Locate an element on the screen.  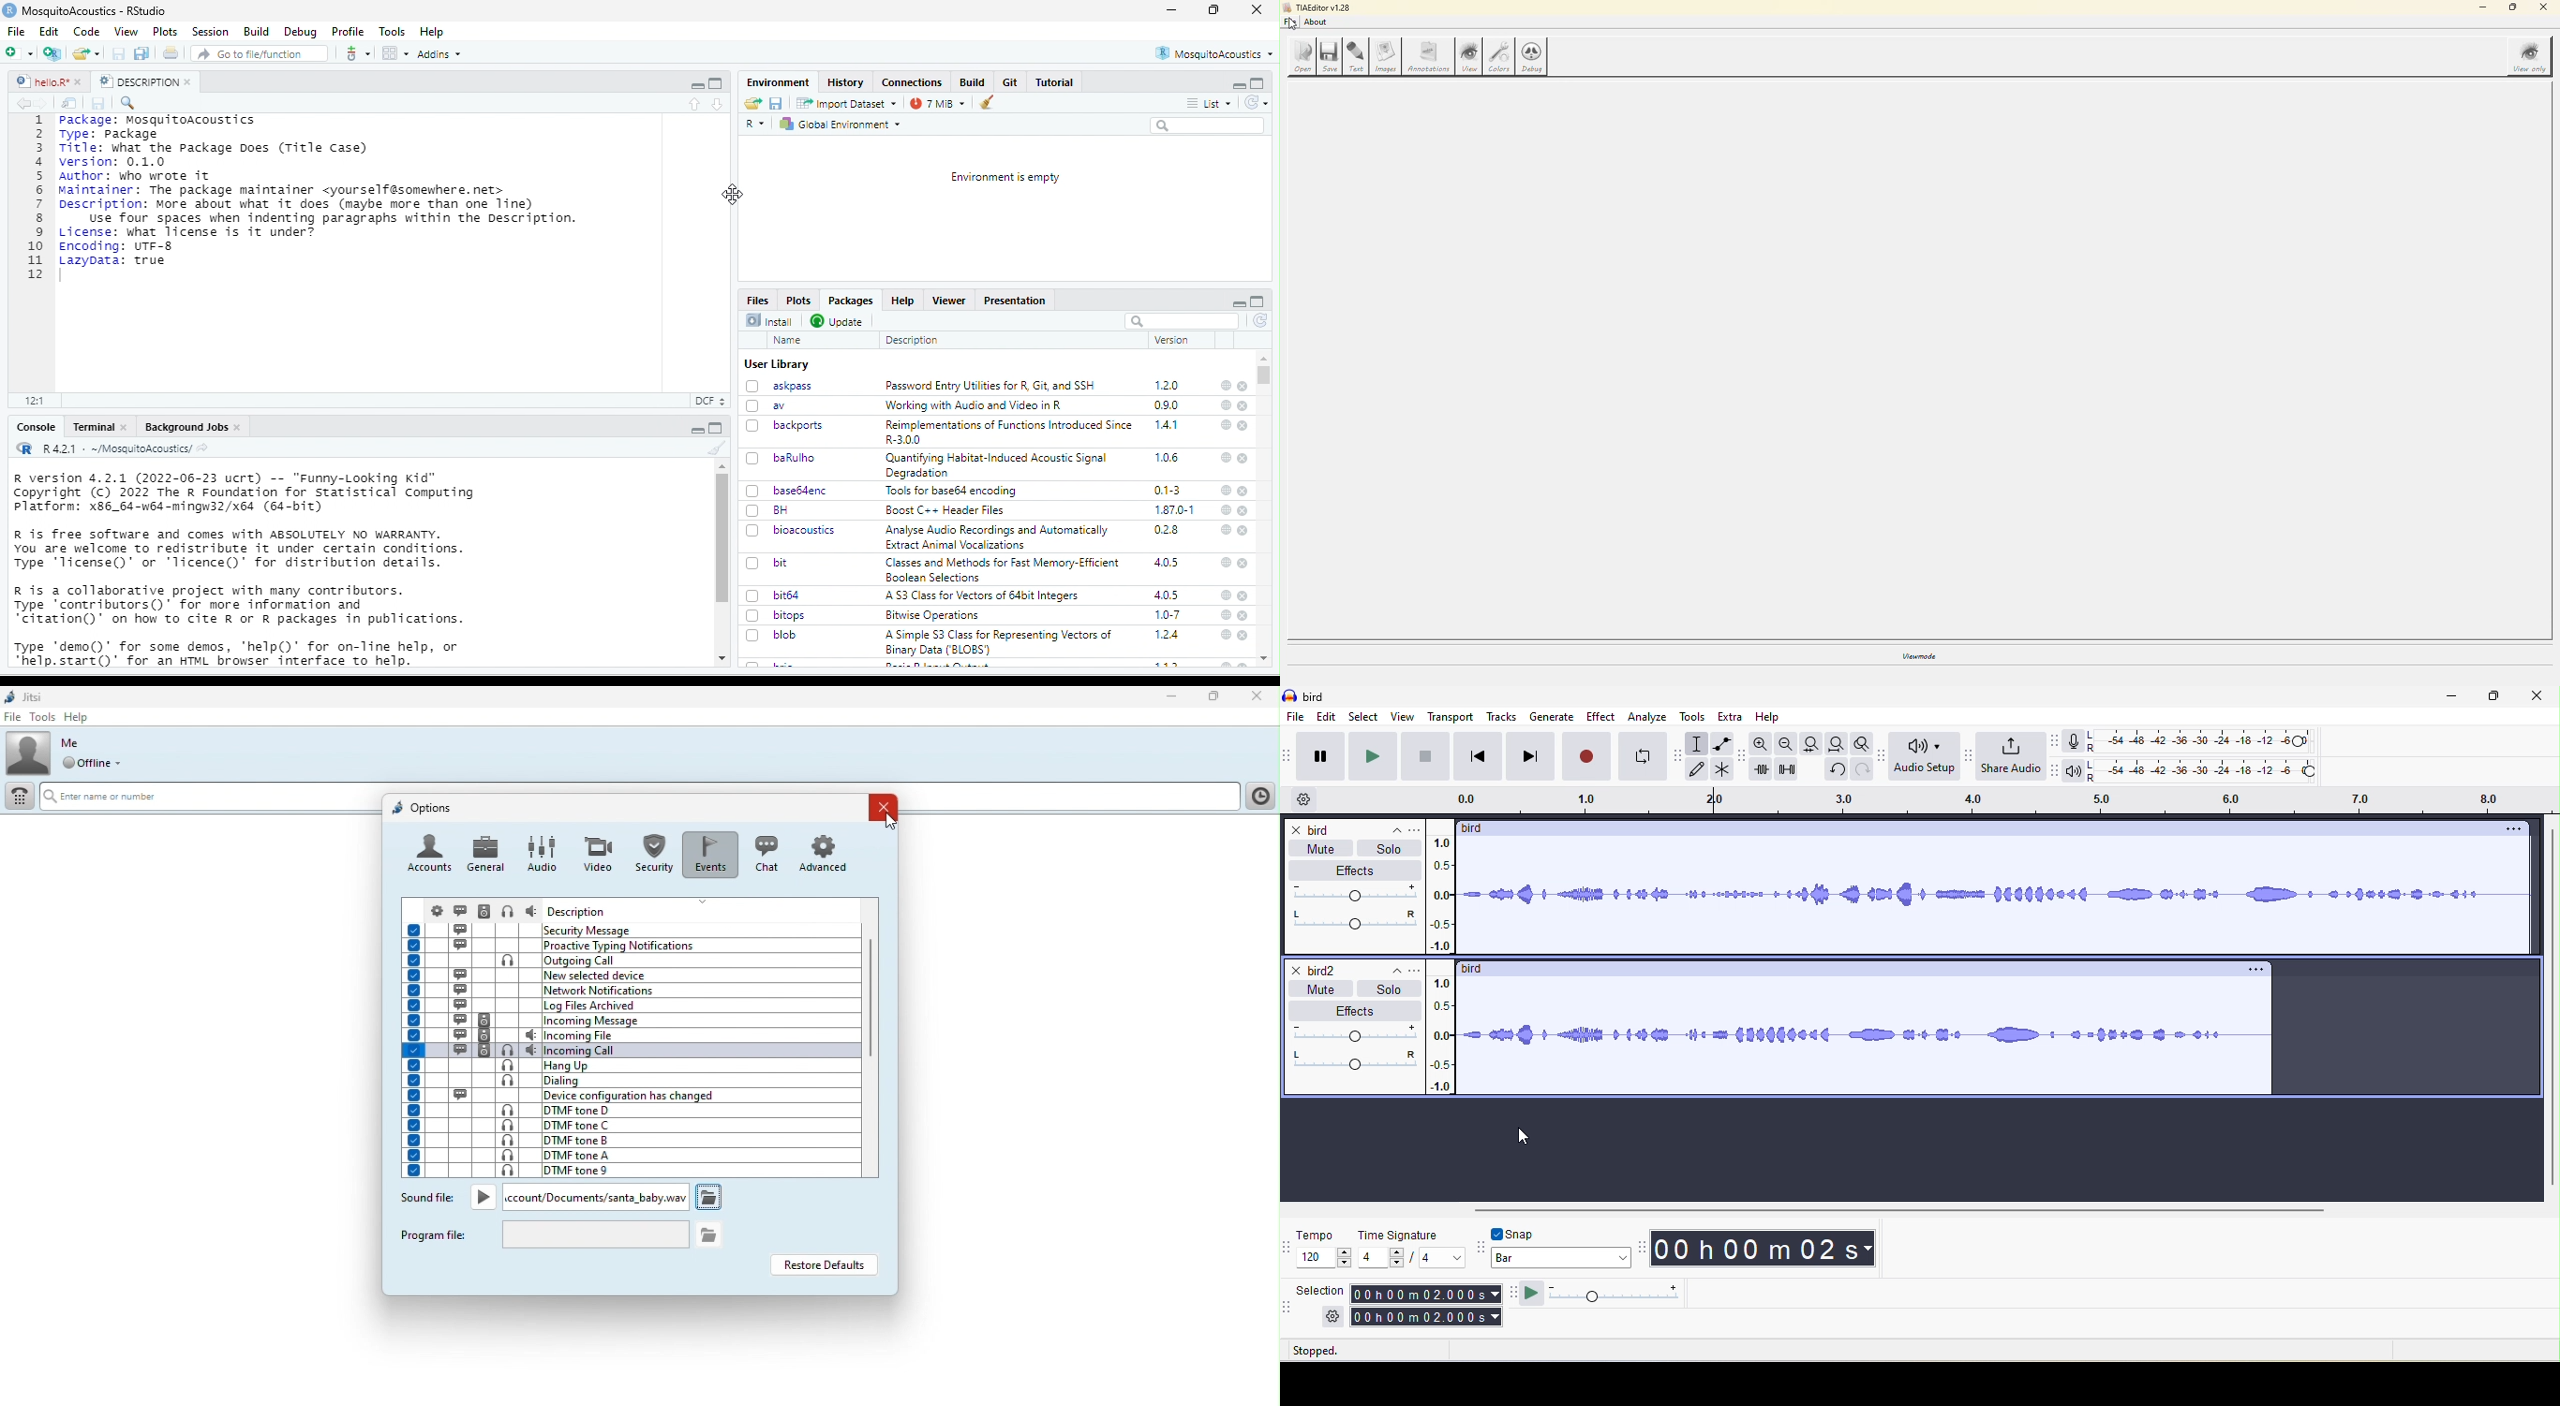
outgoing call is located at coordinates (629, 960).